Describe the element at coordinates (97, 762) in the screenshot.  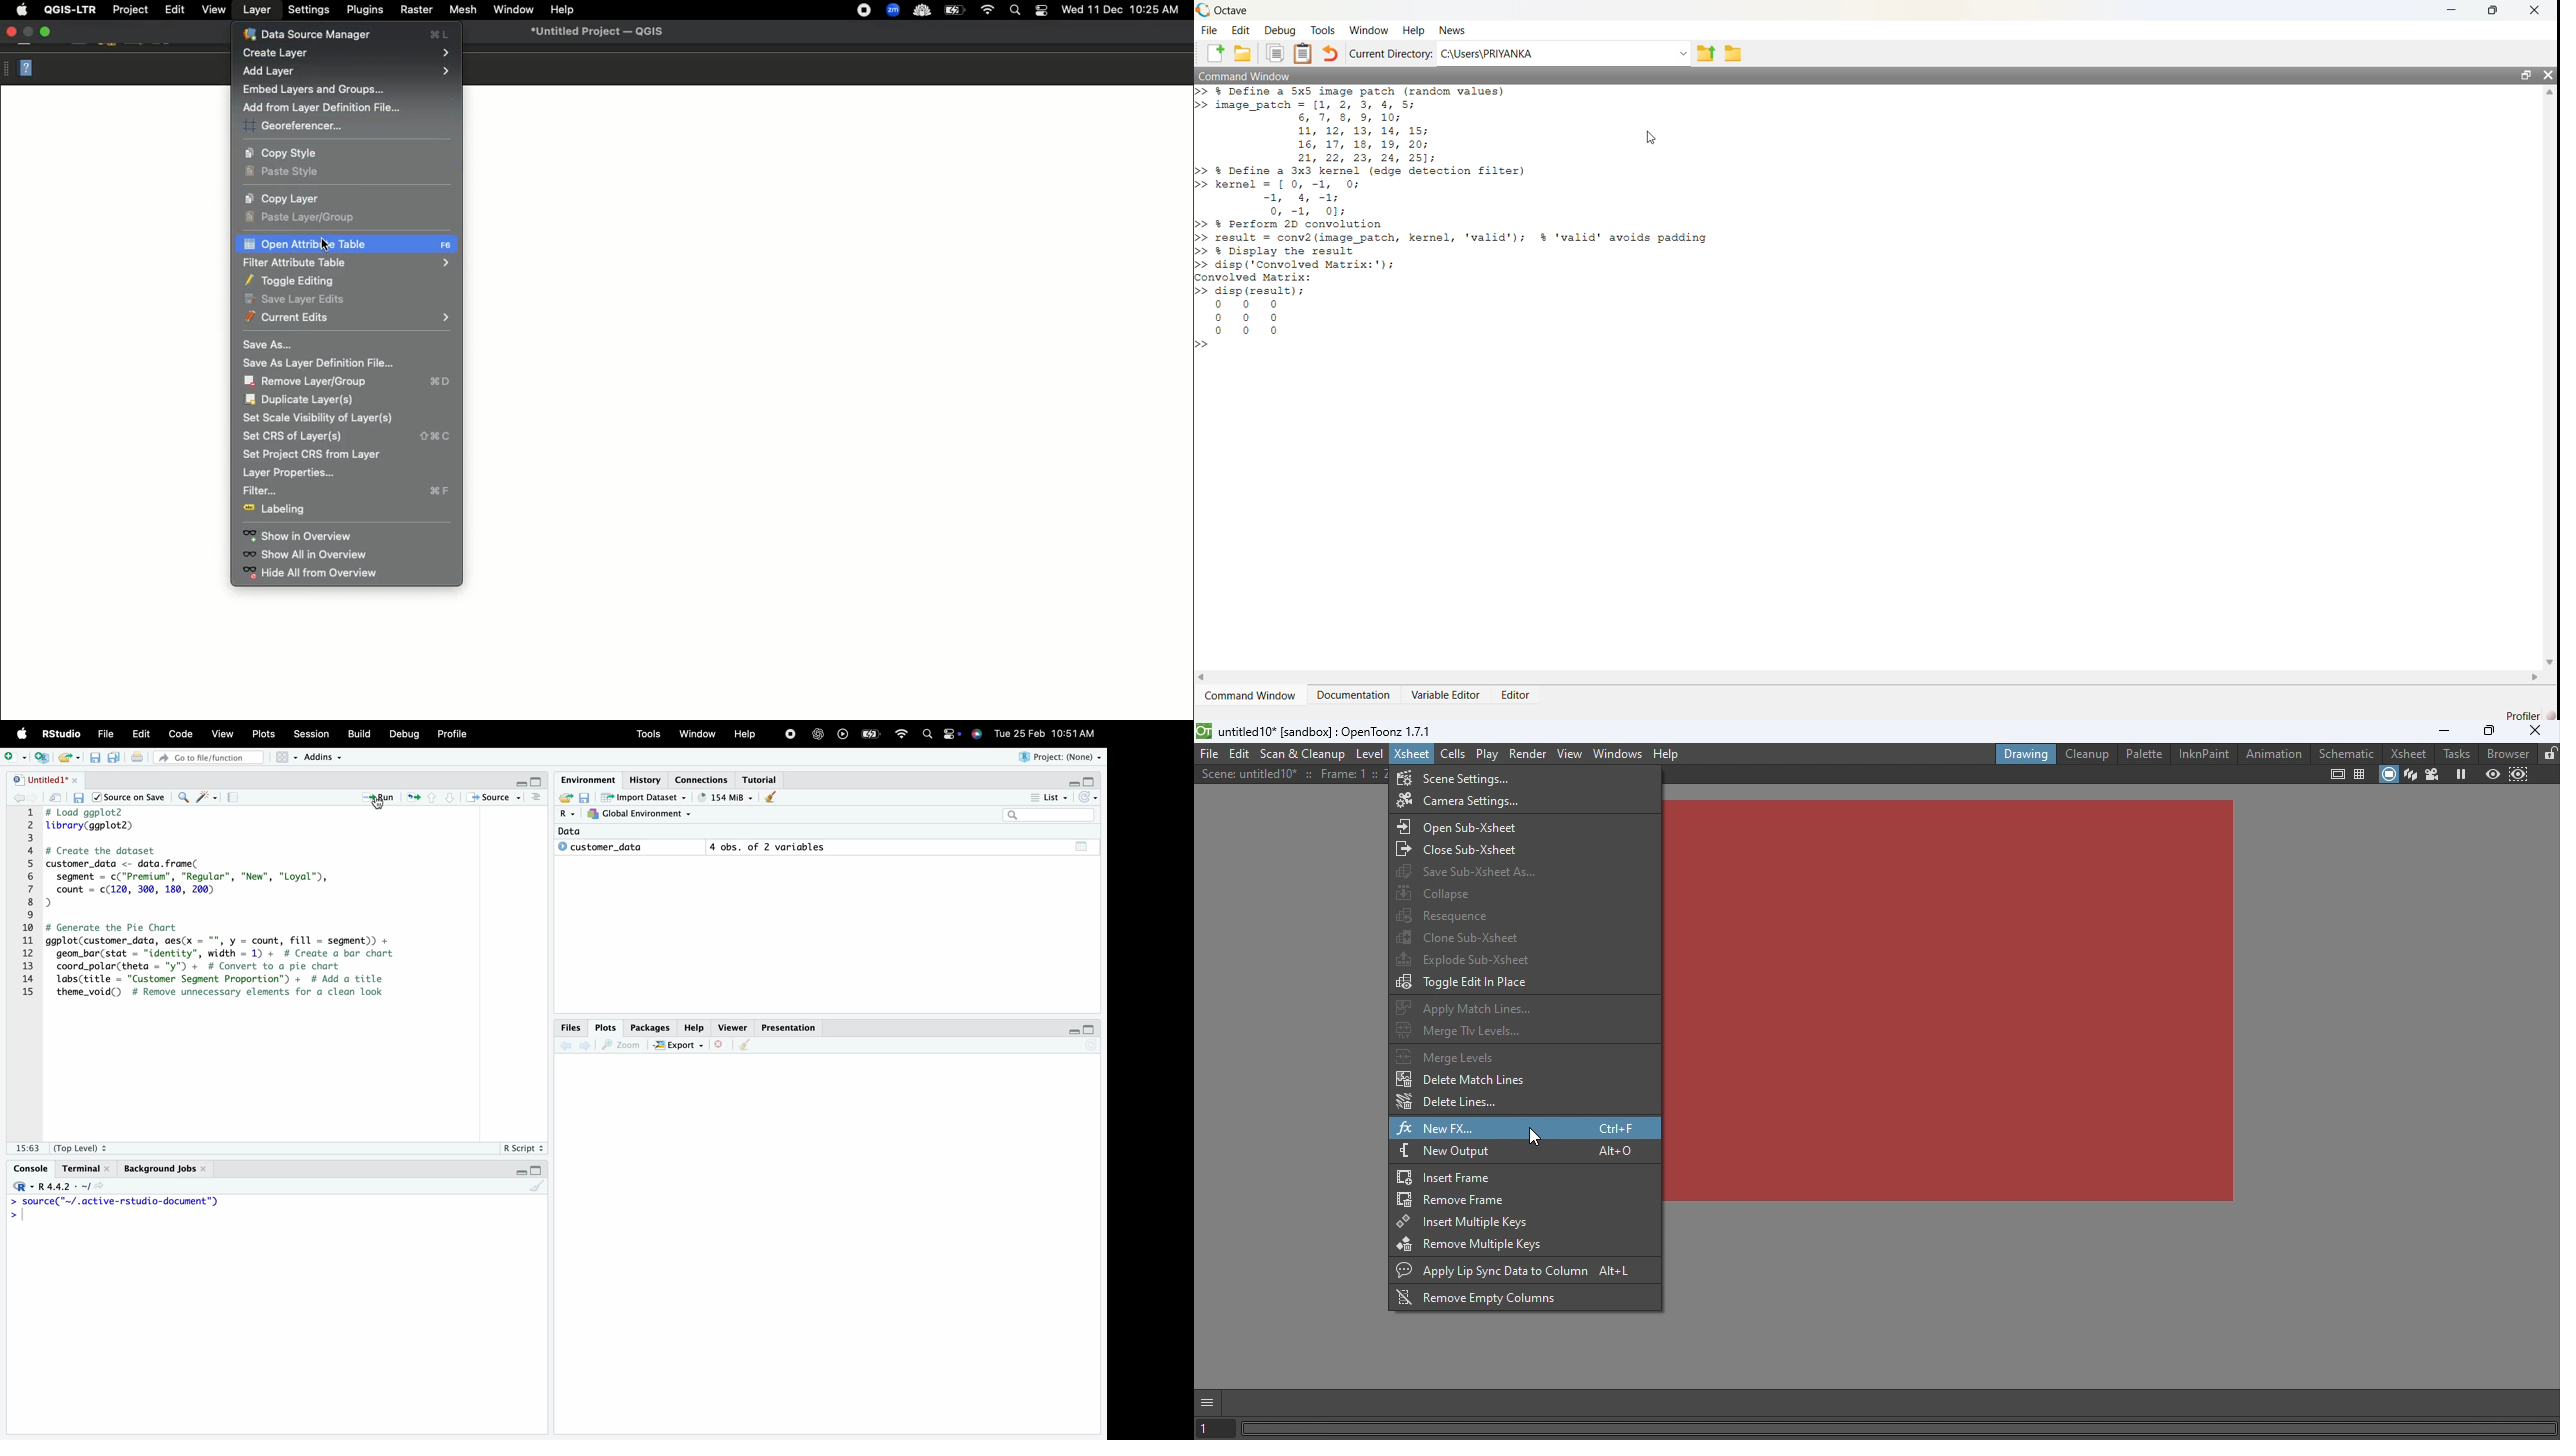
I see `save script` at that location.